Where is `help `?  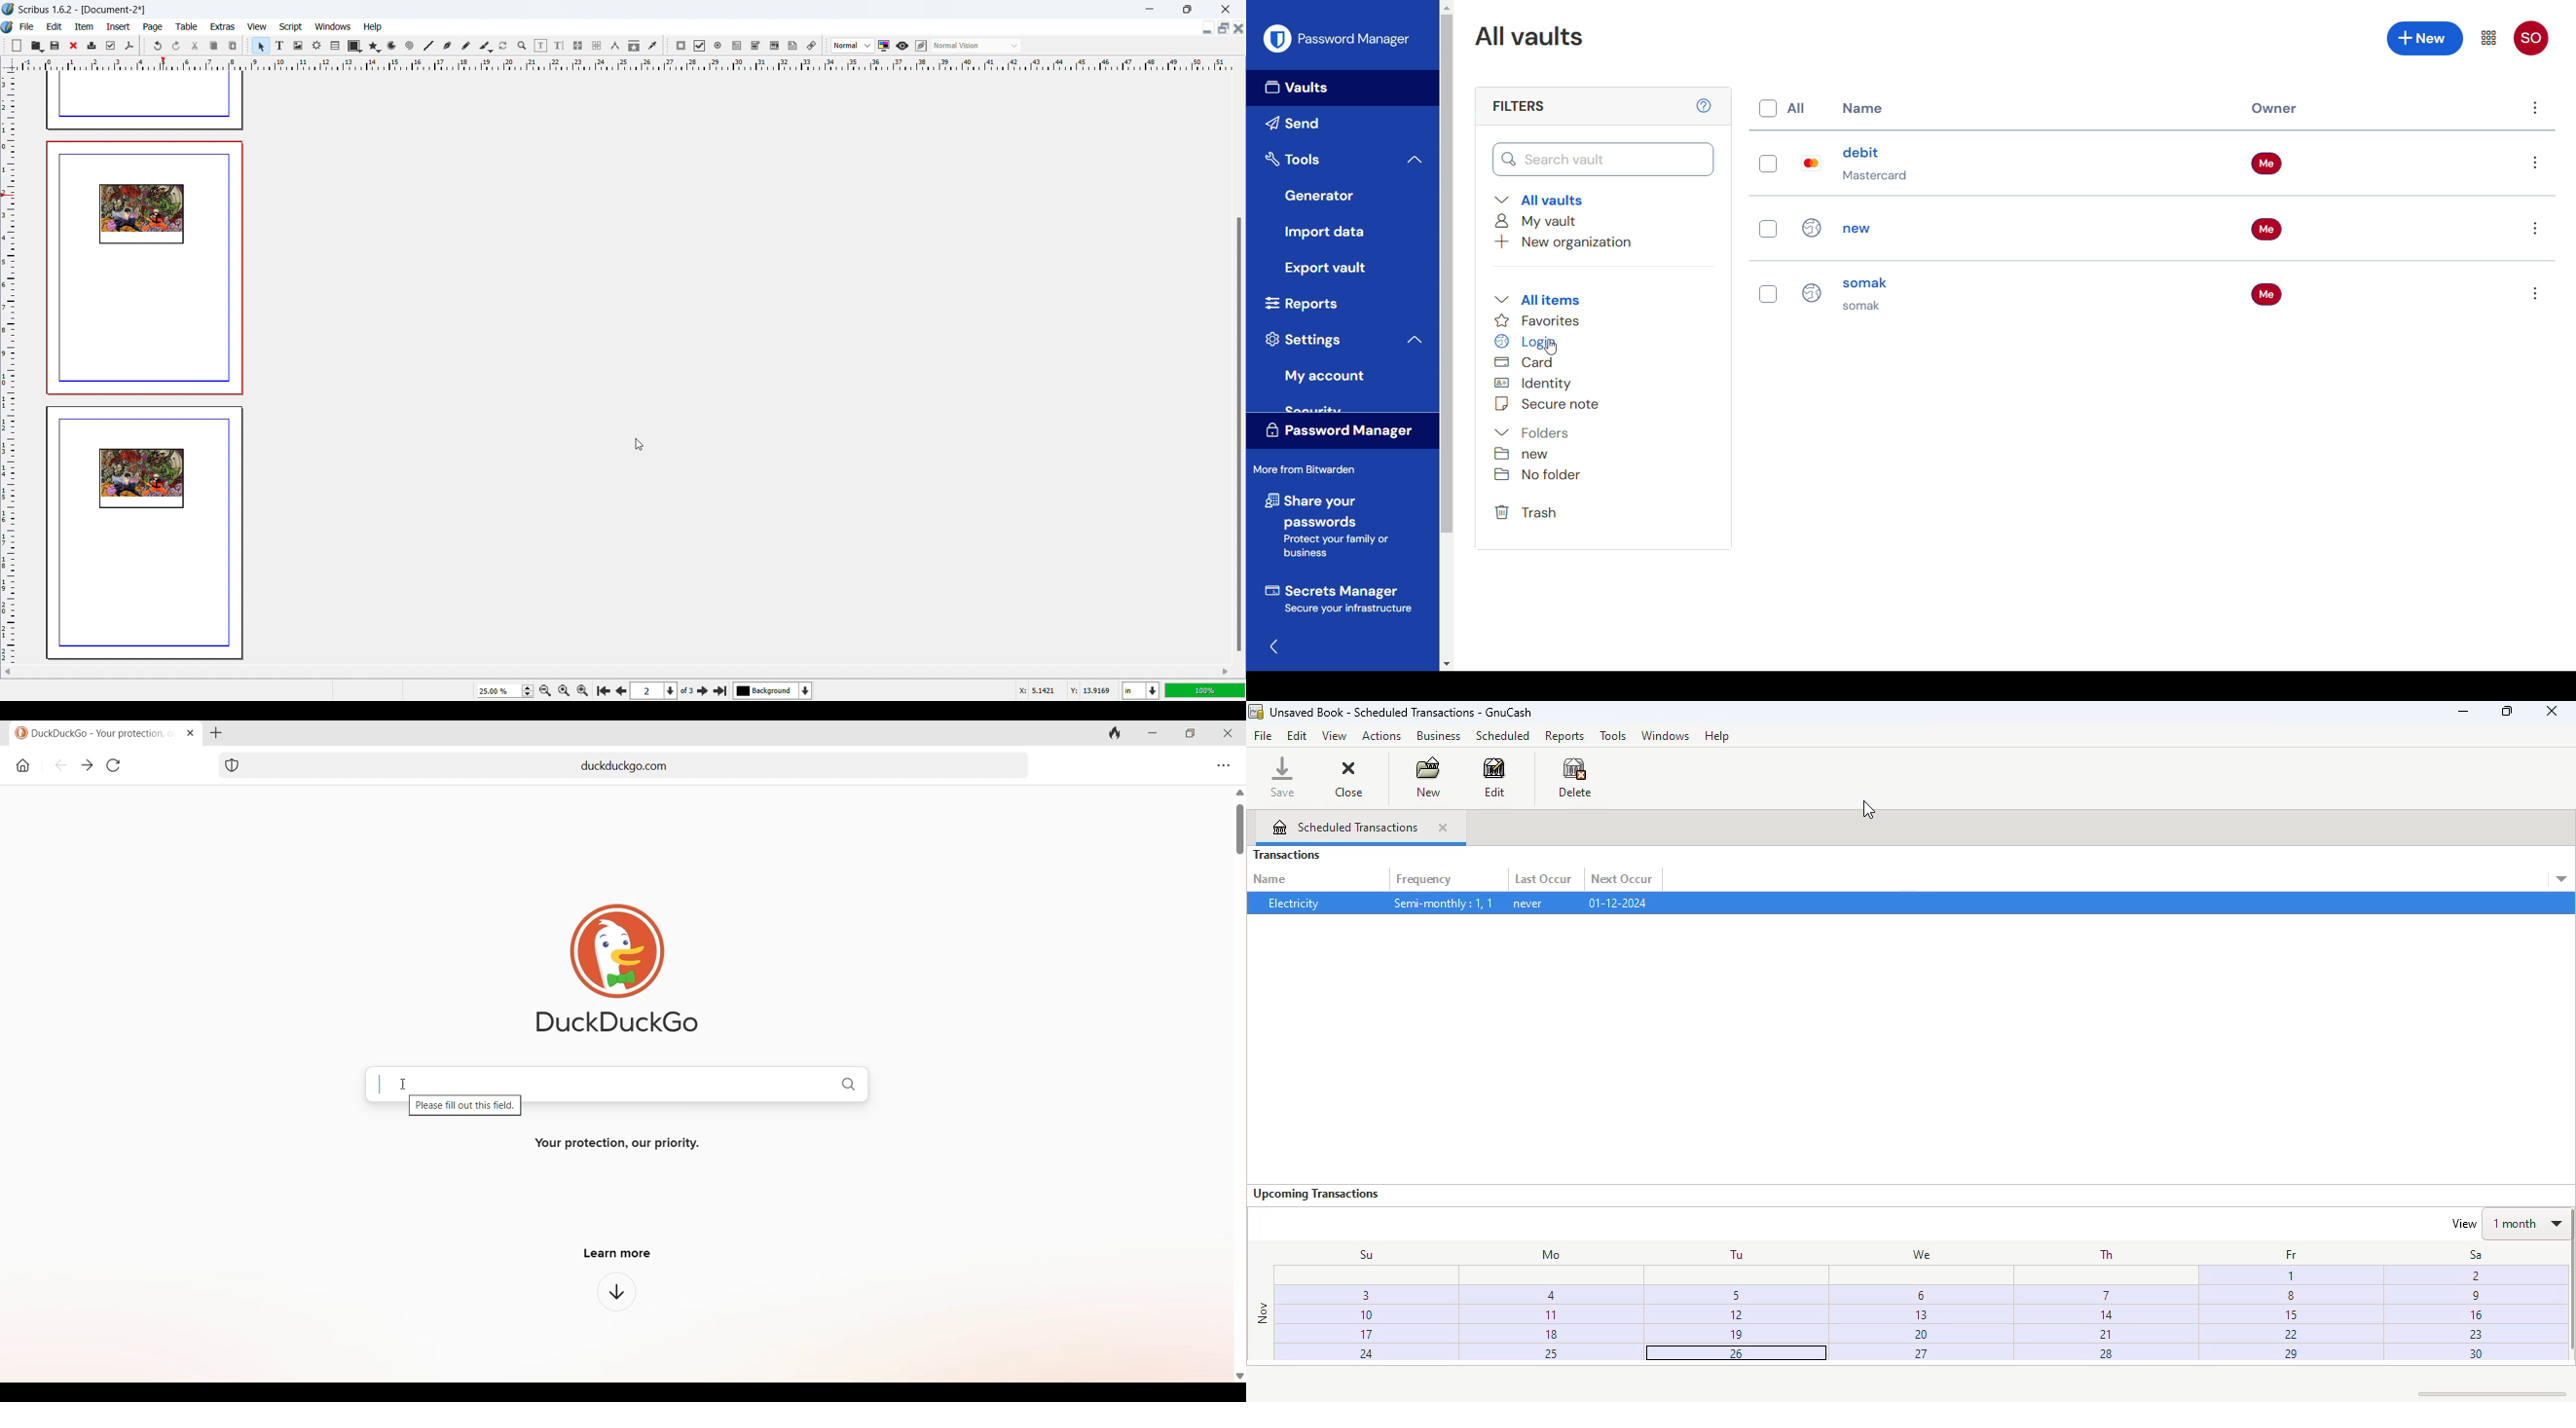 help  is located at coordinates (1705, 105).